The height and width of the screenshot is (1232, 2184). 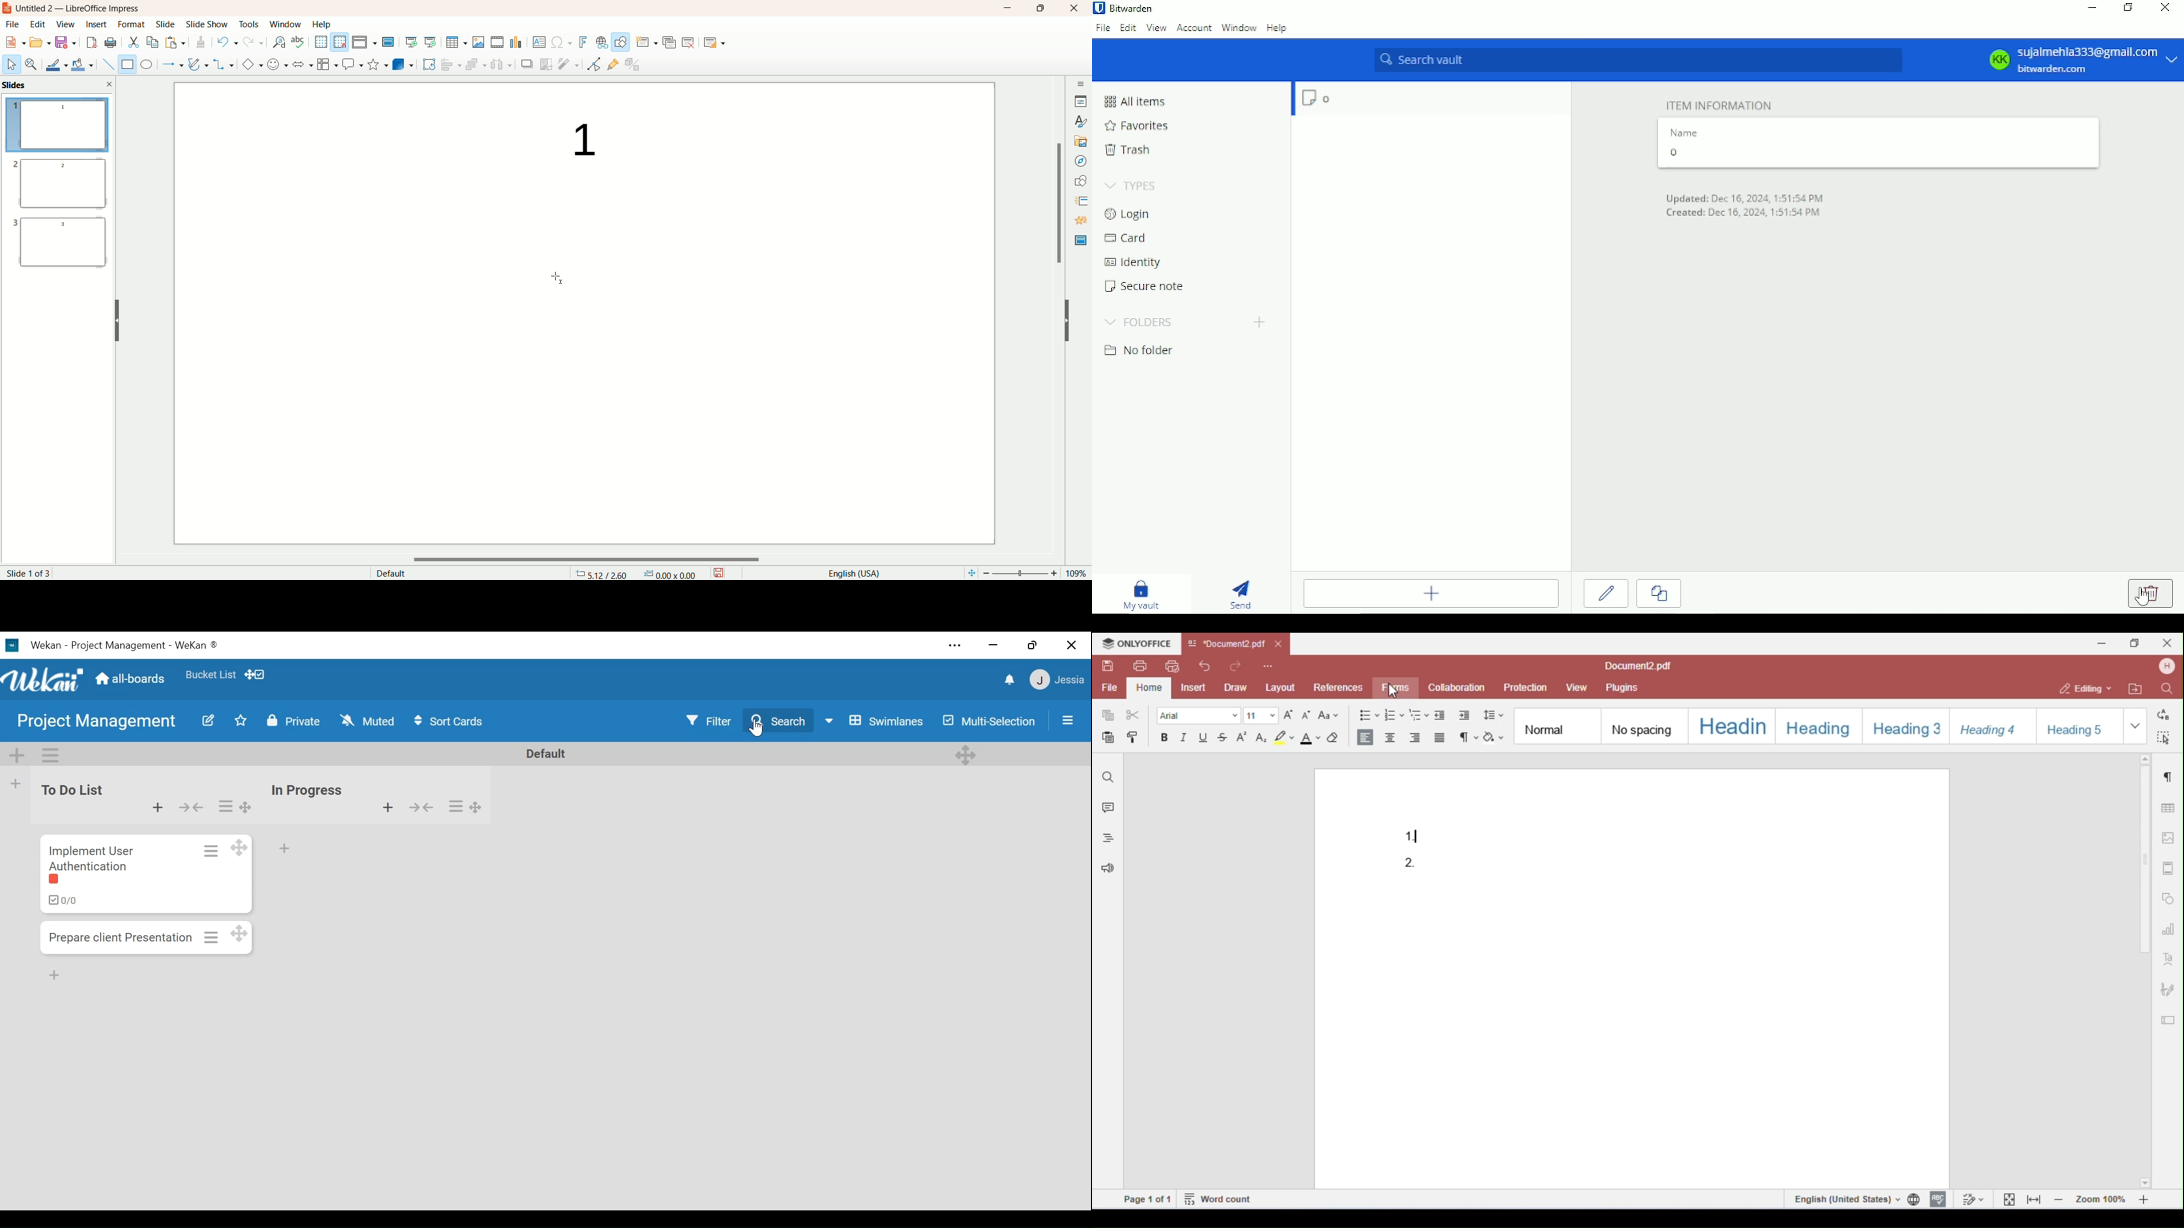 What do you see at coordinates (1431, 593) in the screenshot?
I see `Add item` at bounding box center [1431, 593].